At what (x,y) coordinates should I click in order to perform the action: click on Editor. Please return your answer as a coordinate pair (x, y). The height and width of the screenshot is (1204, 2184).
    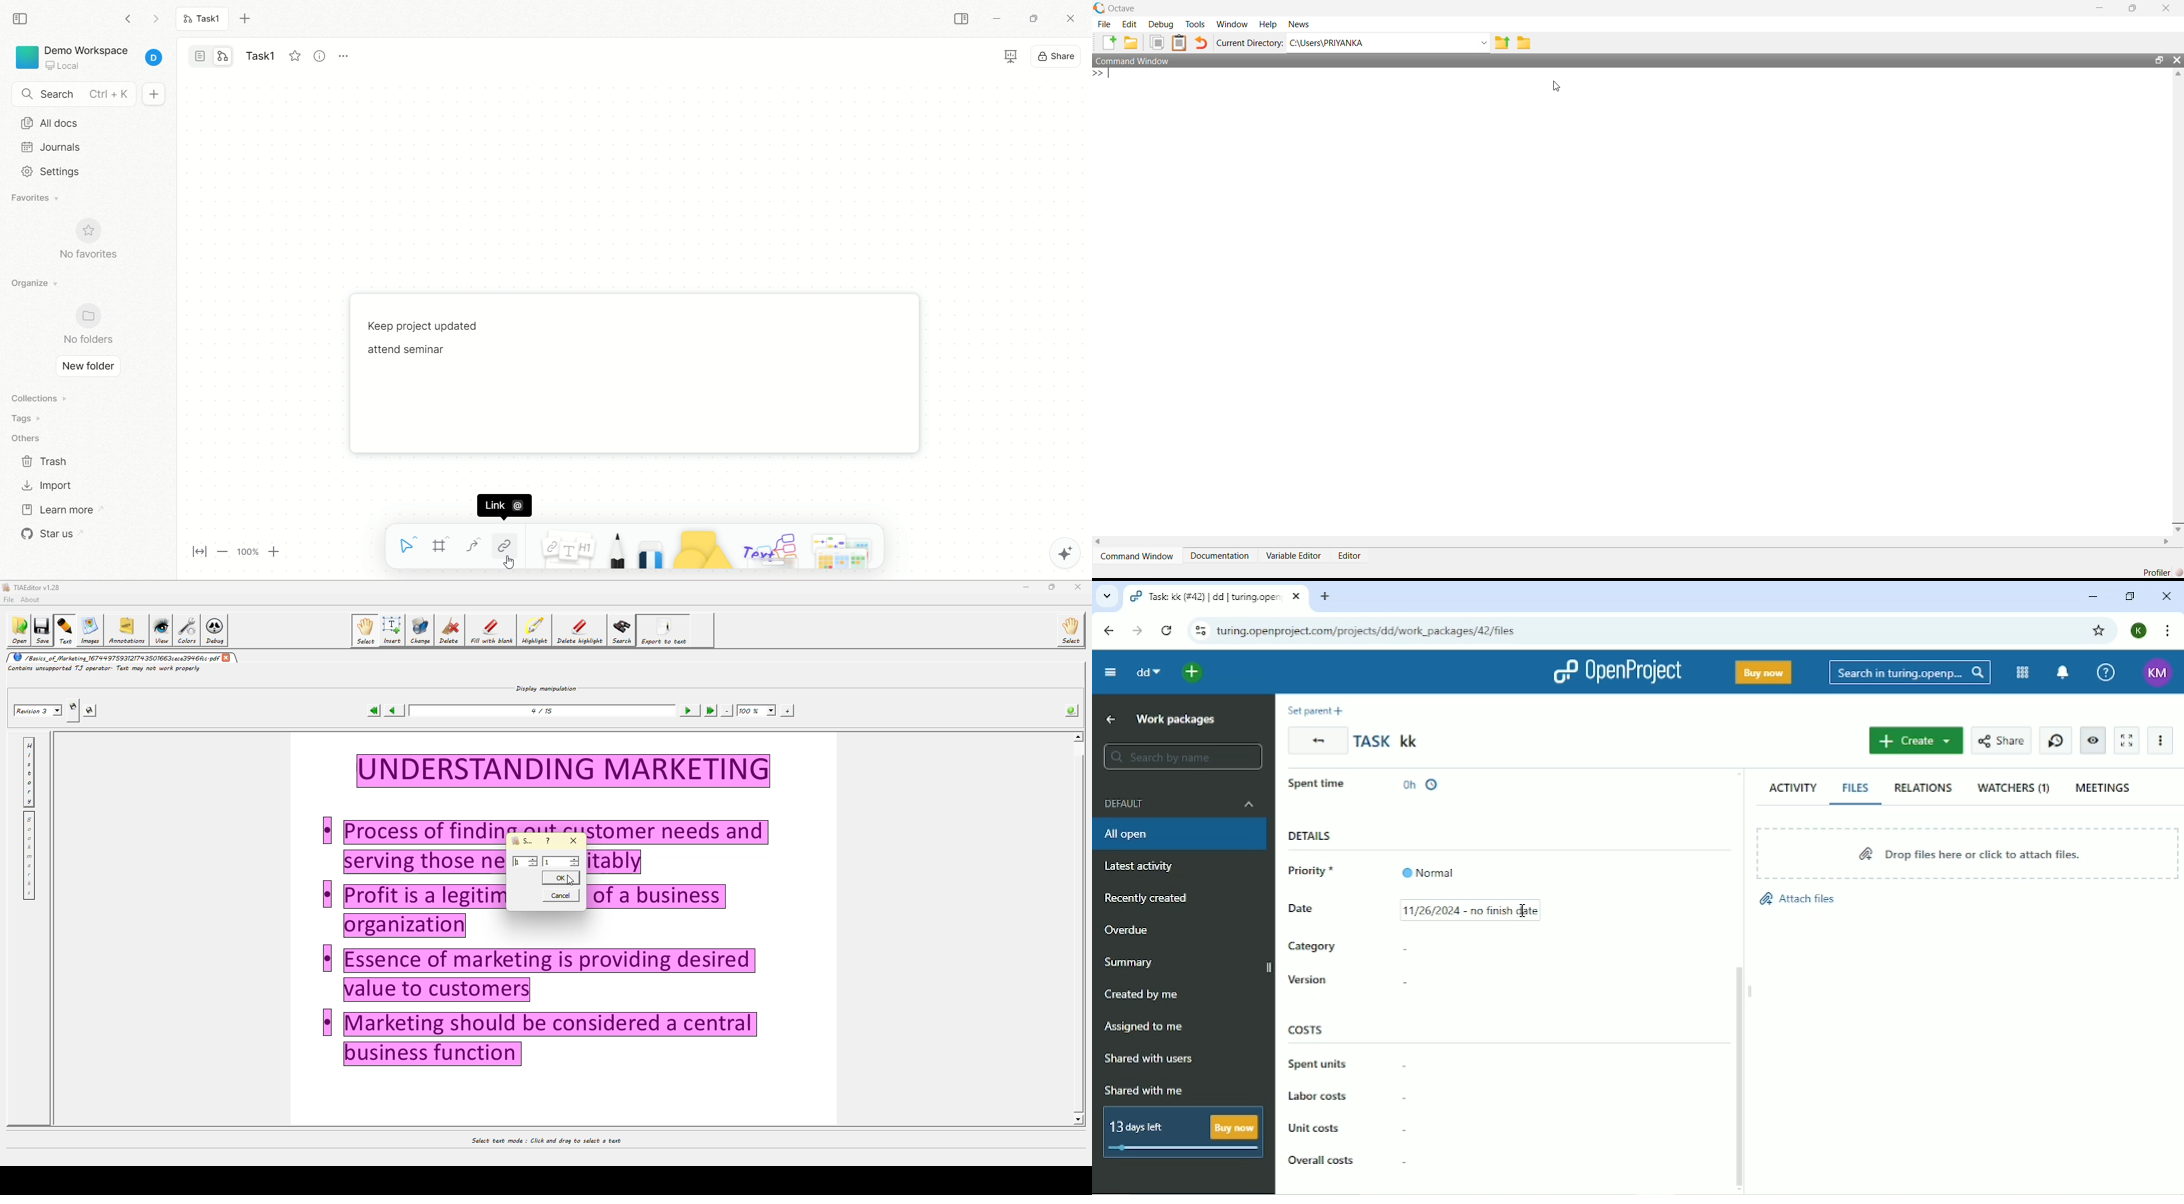
    Looking at the image, I should click on (1350, 556).